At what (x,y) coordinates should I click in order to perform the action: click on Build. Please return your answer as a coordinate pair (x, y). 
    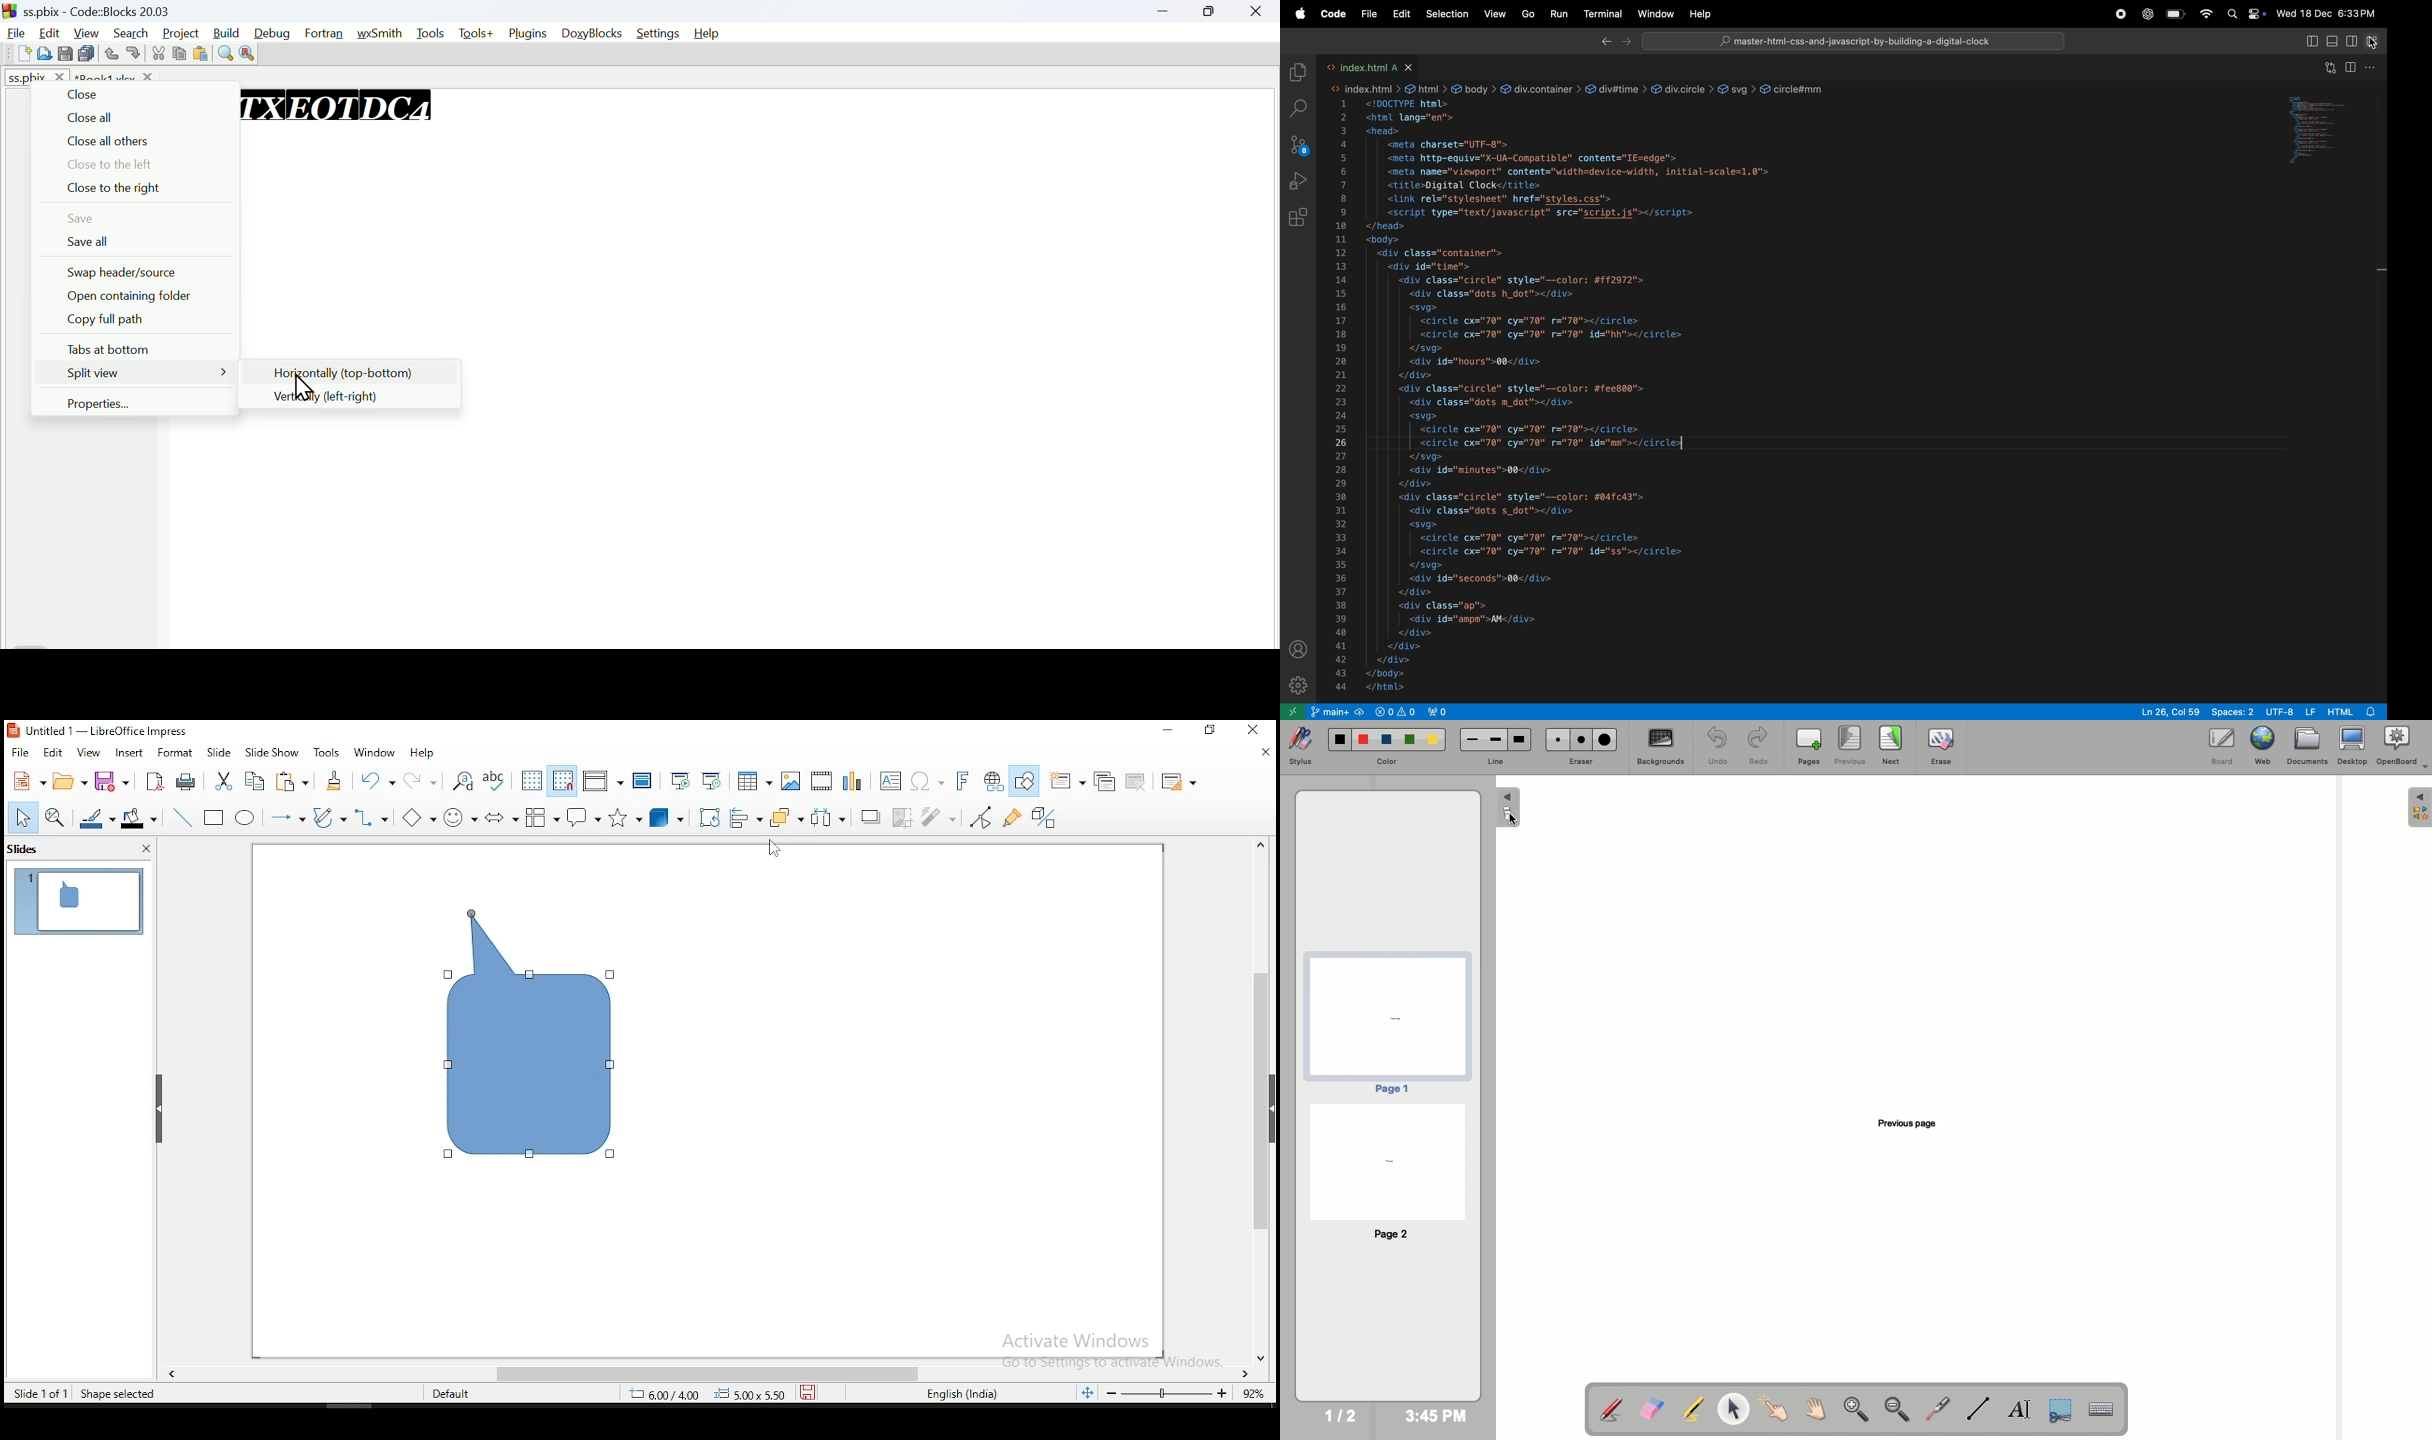
    Looking at the image, I should click on (227, 31).